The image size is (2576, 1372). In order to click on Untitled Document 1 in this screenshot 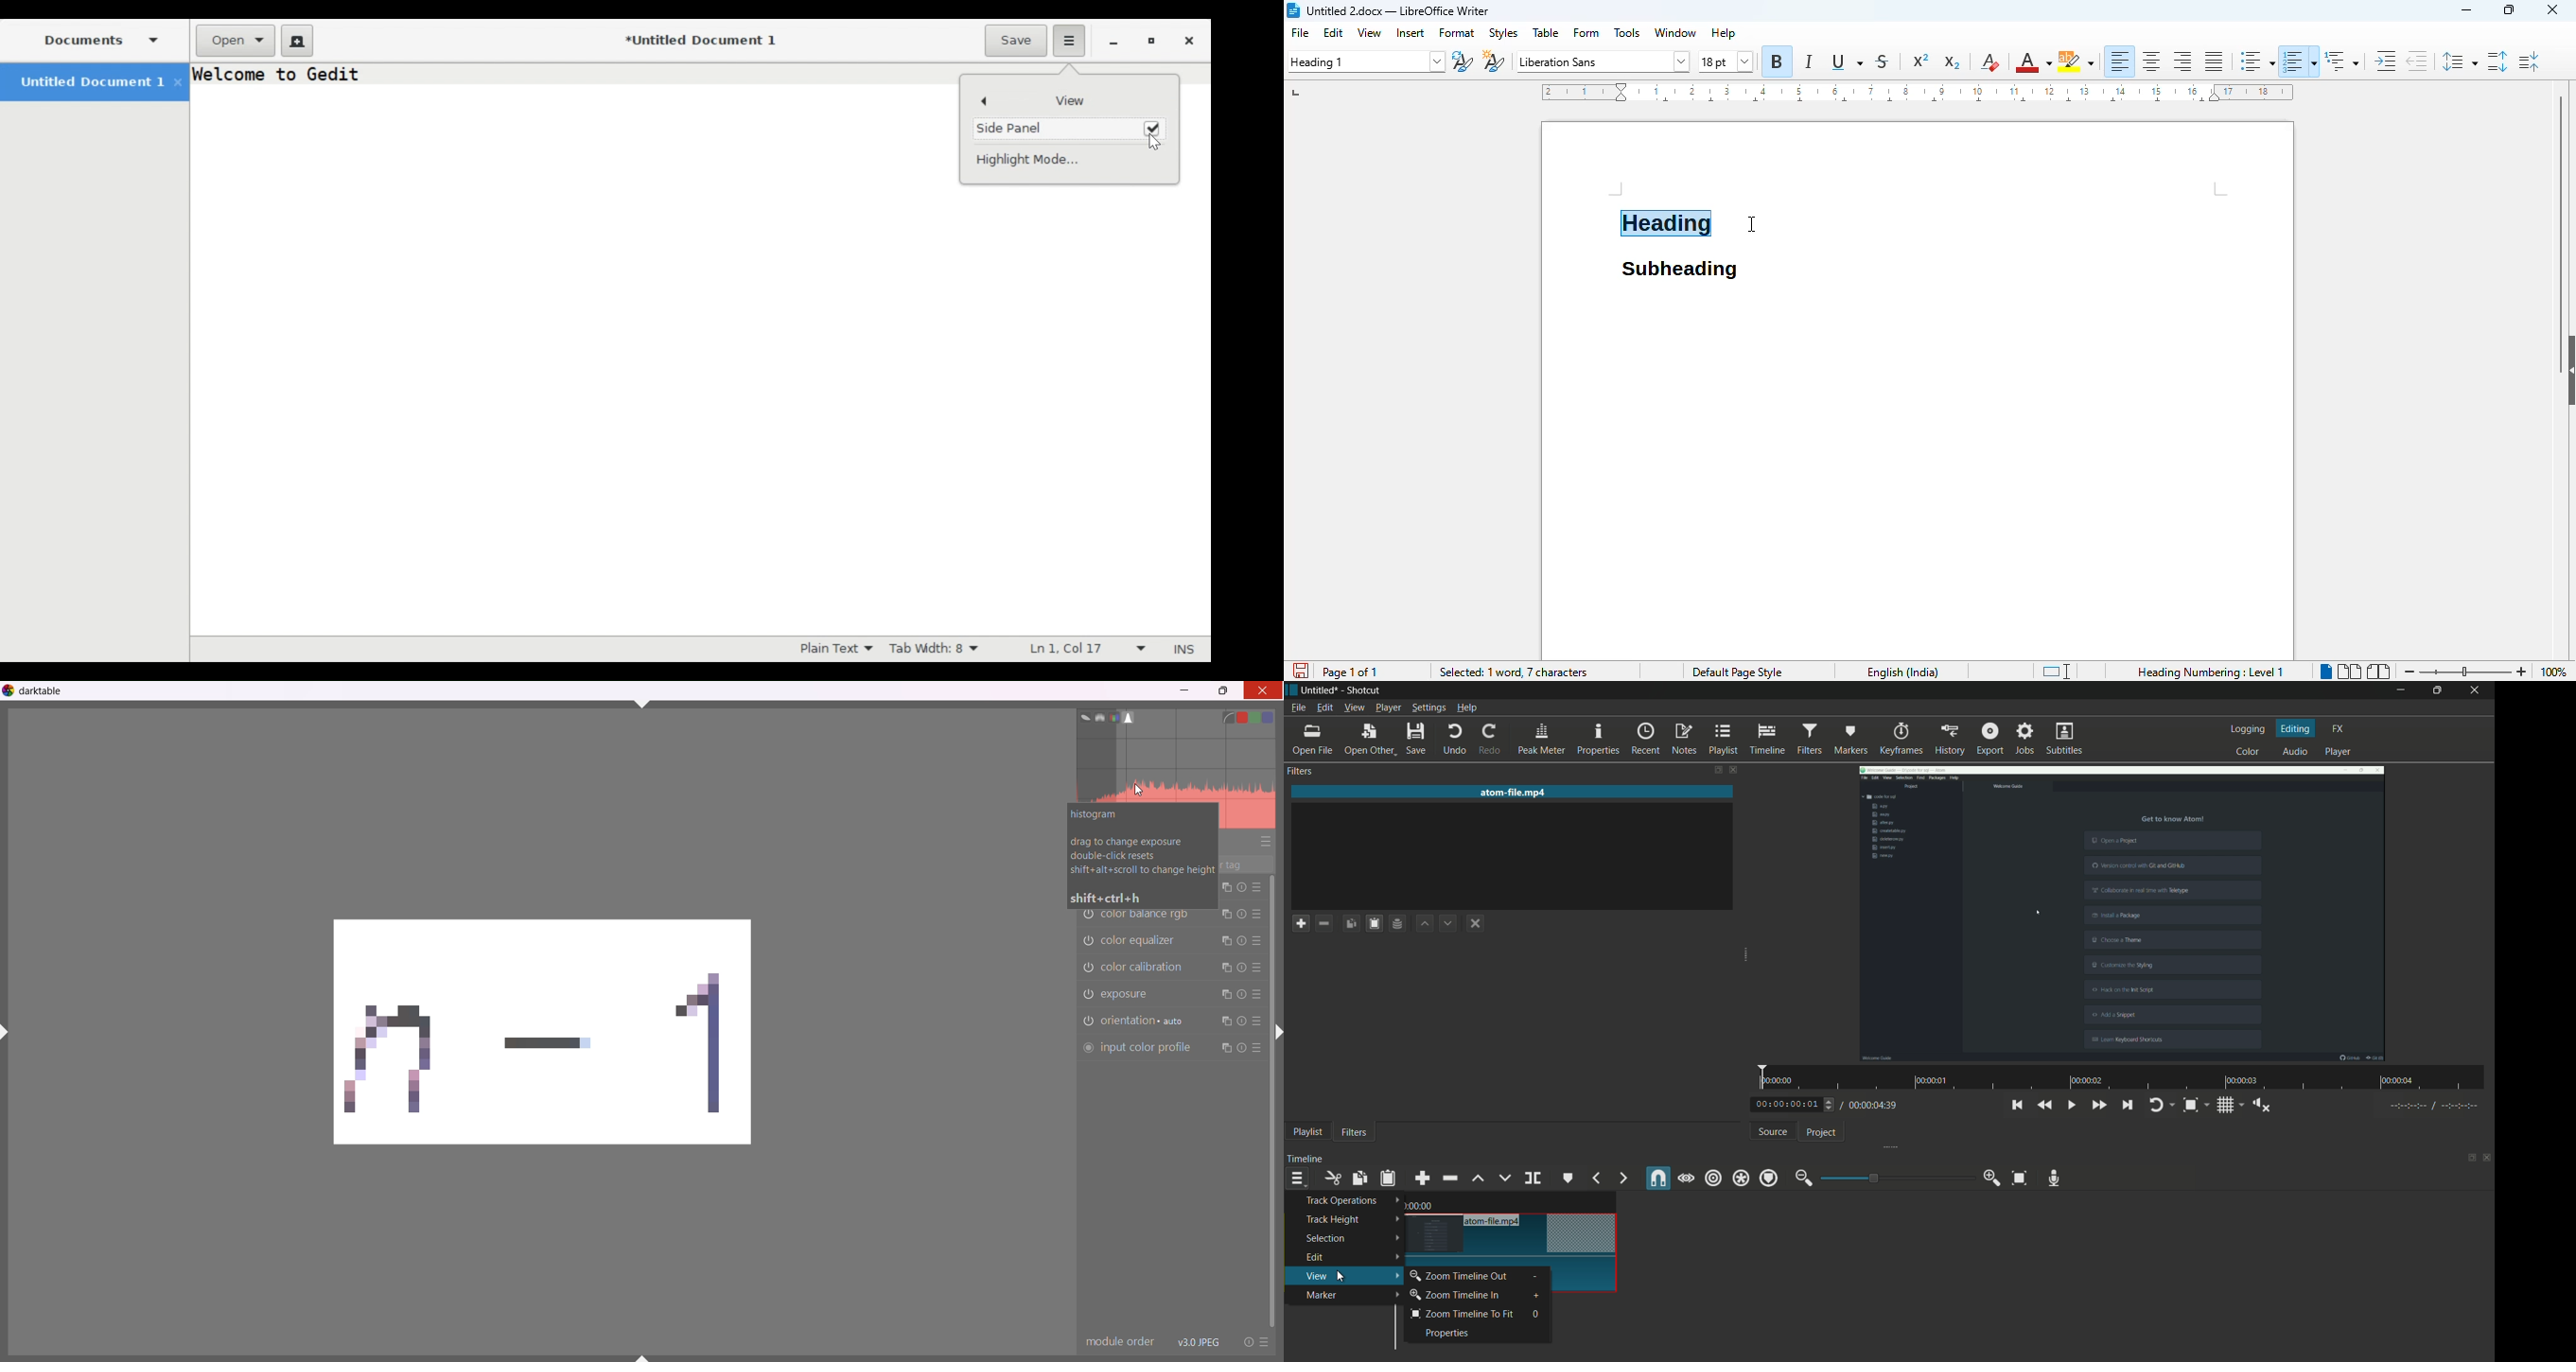, I will do `click(92, 82)`.